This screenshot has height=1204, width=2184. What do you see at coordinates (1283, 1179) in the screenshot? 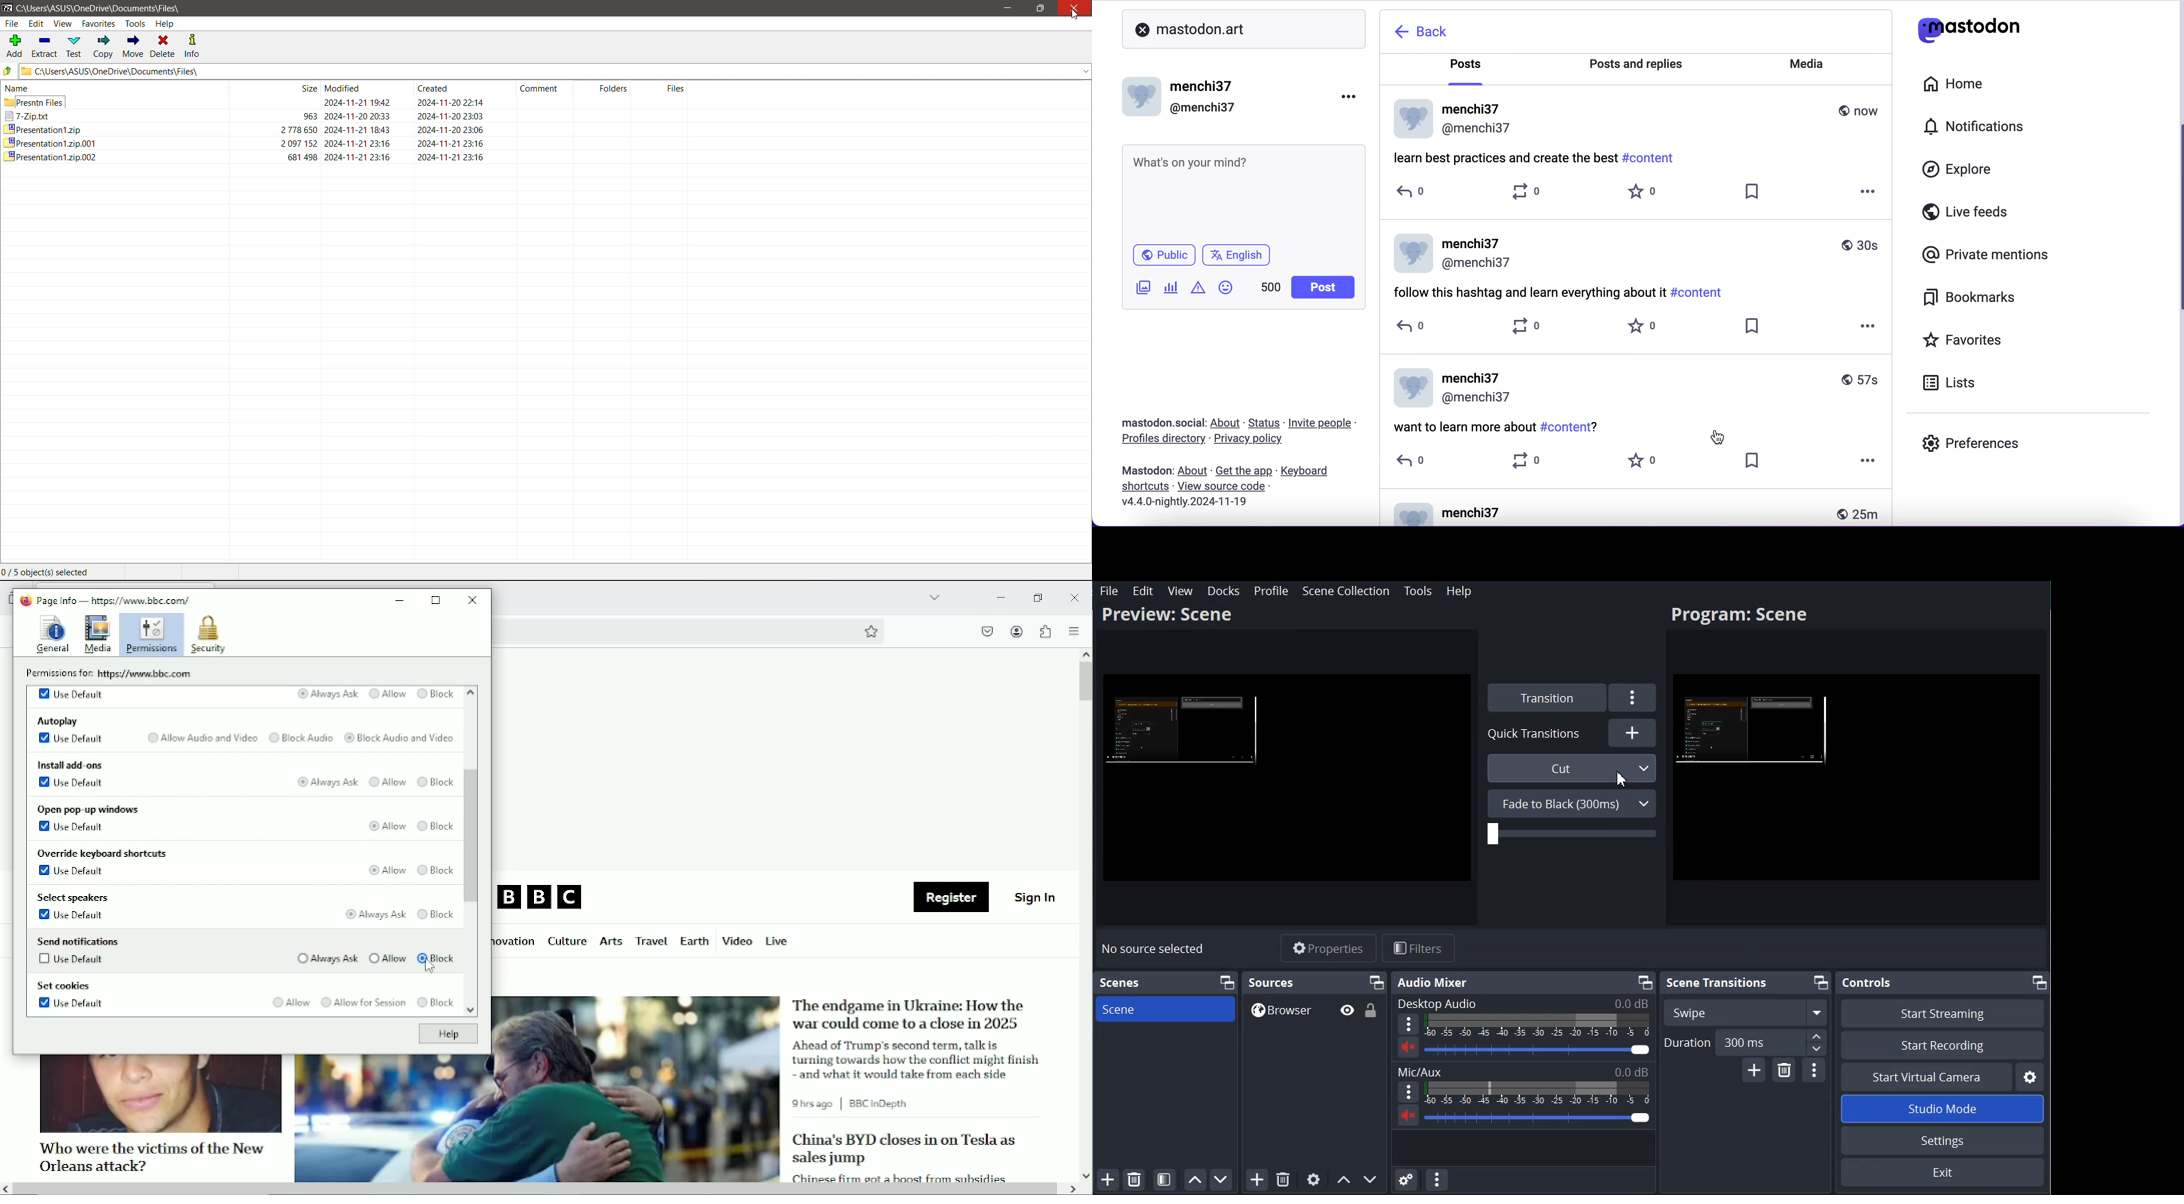
I see `Remove selected Source` at bounding box center [1283, 1179].